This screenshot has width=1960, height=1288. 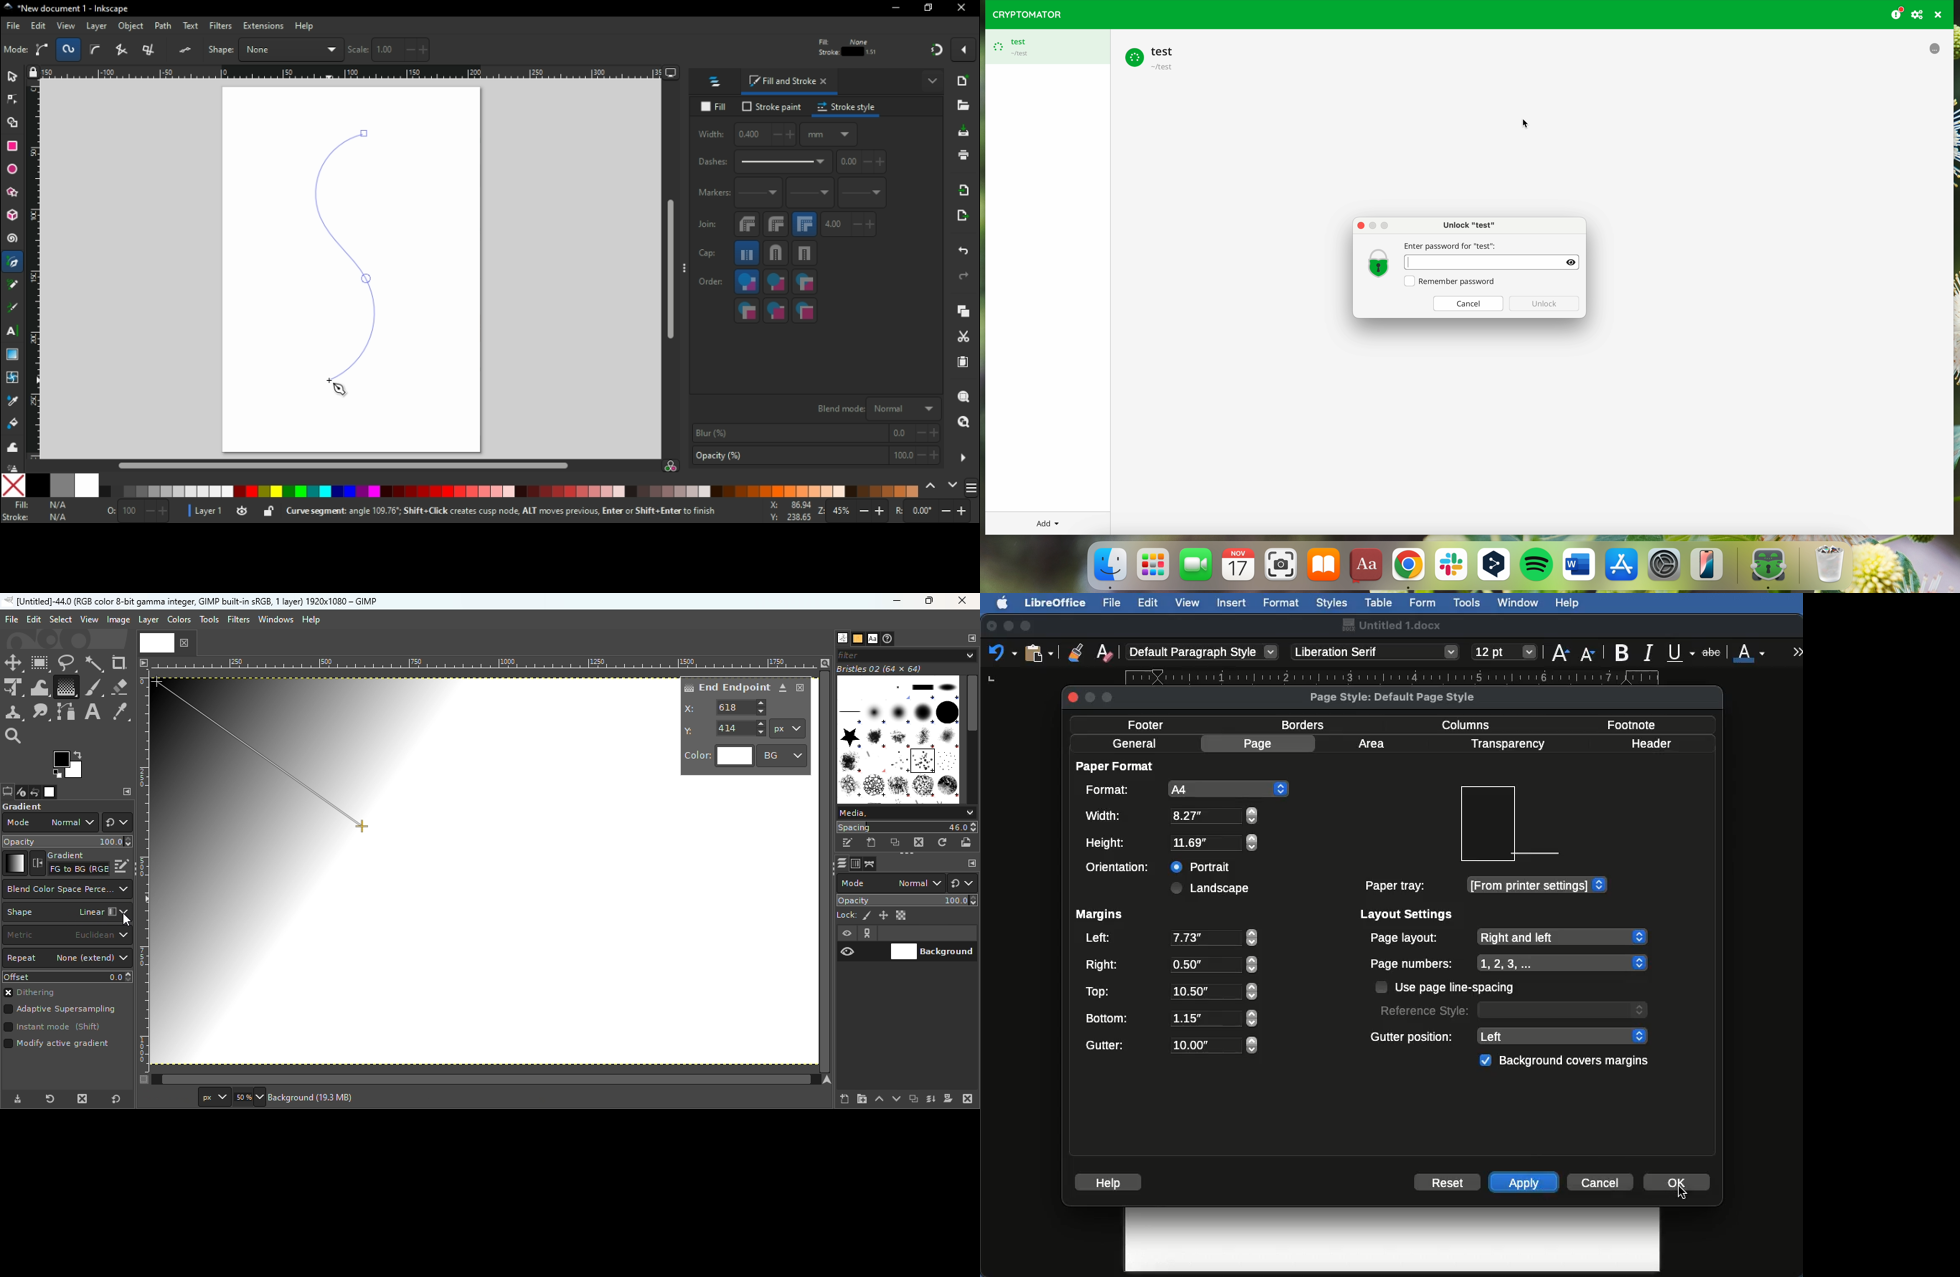 I want to click on close window, so click(x=963, y=8).